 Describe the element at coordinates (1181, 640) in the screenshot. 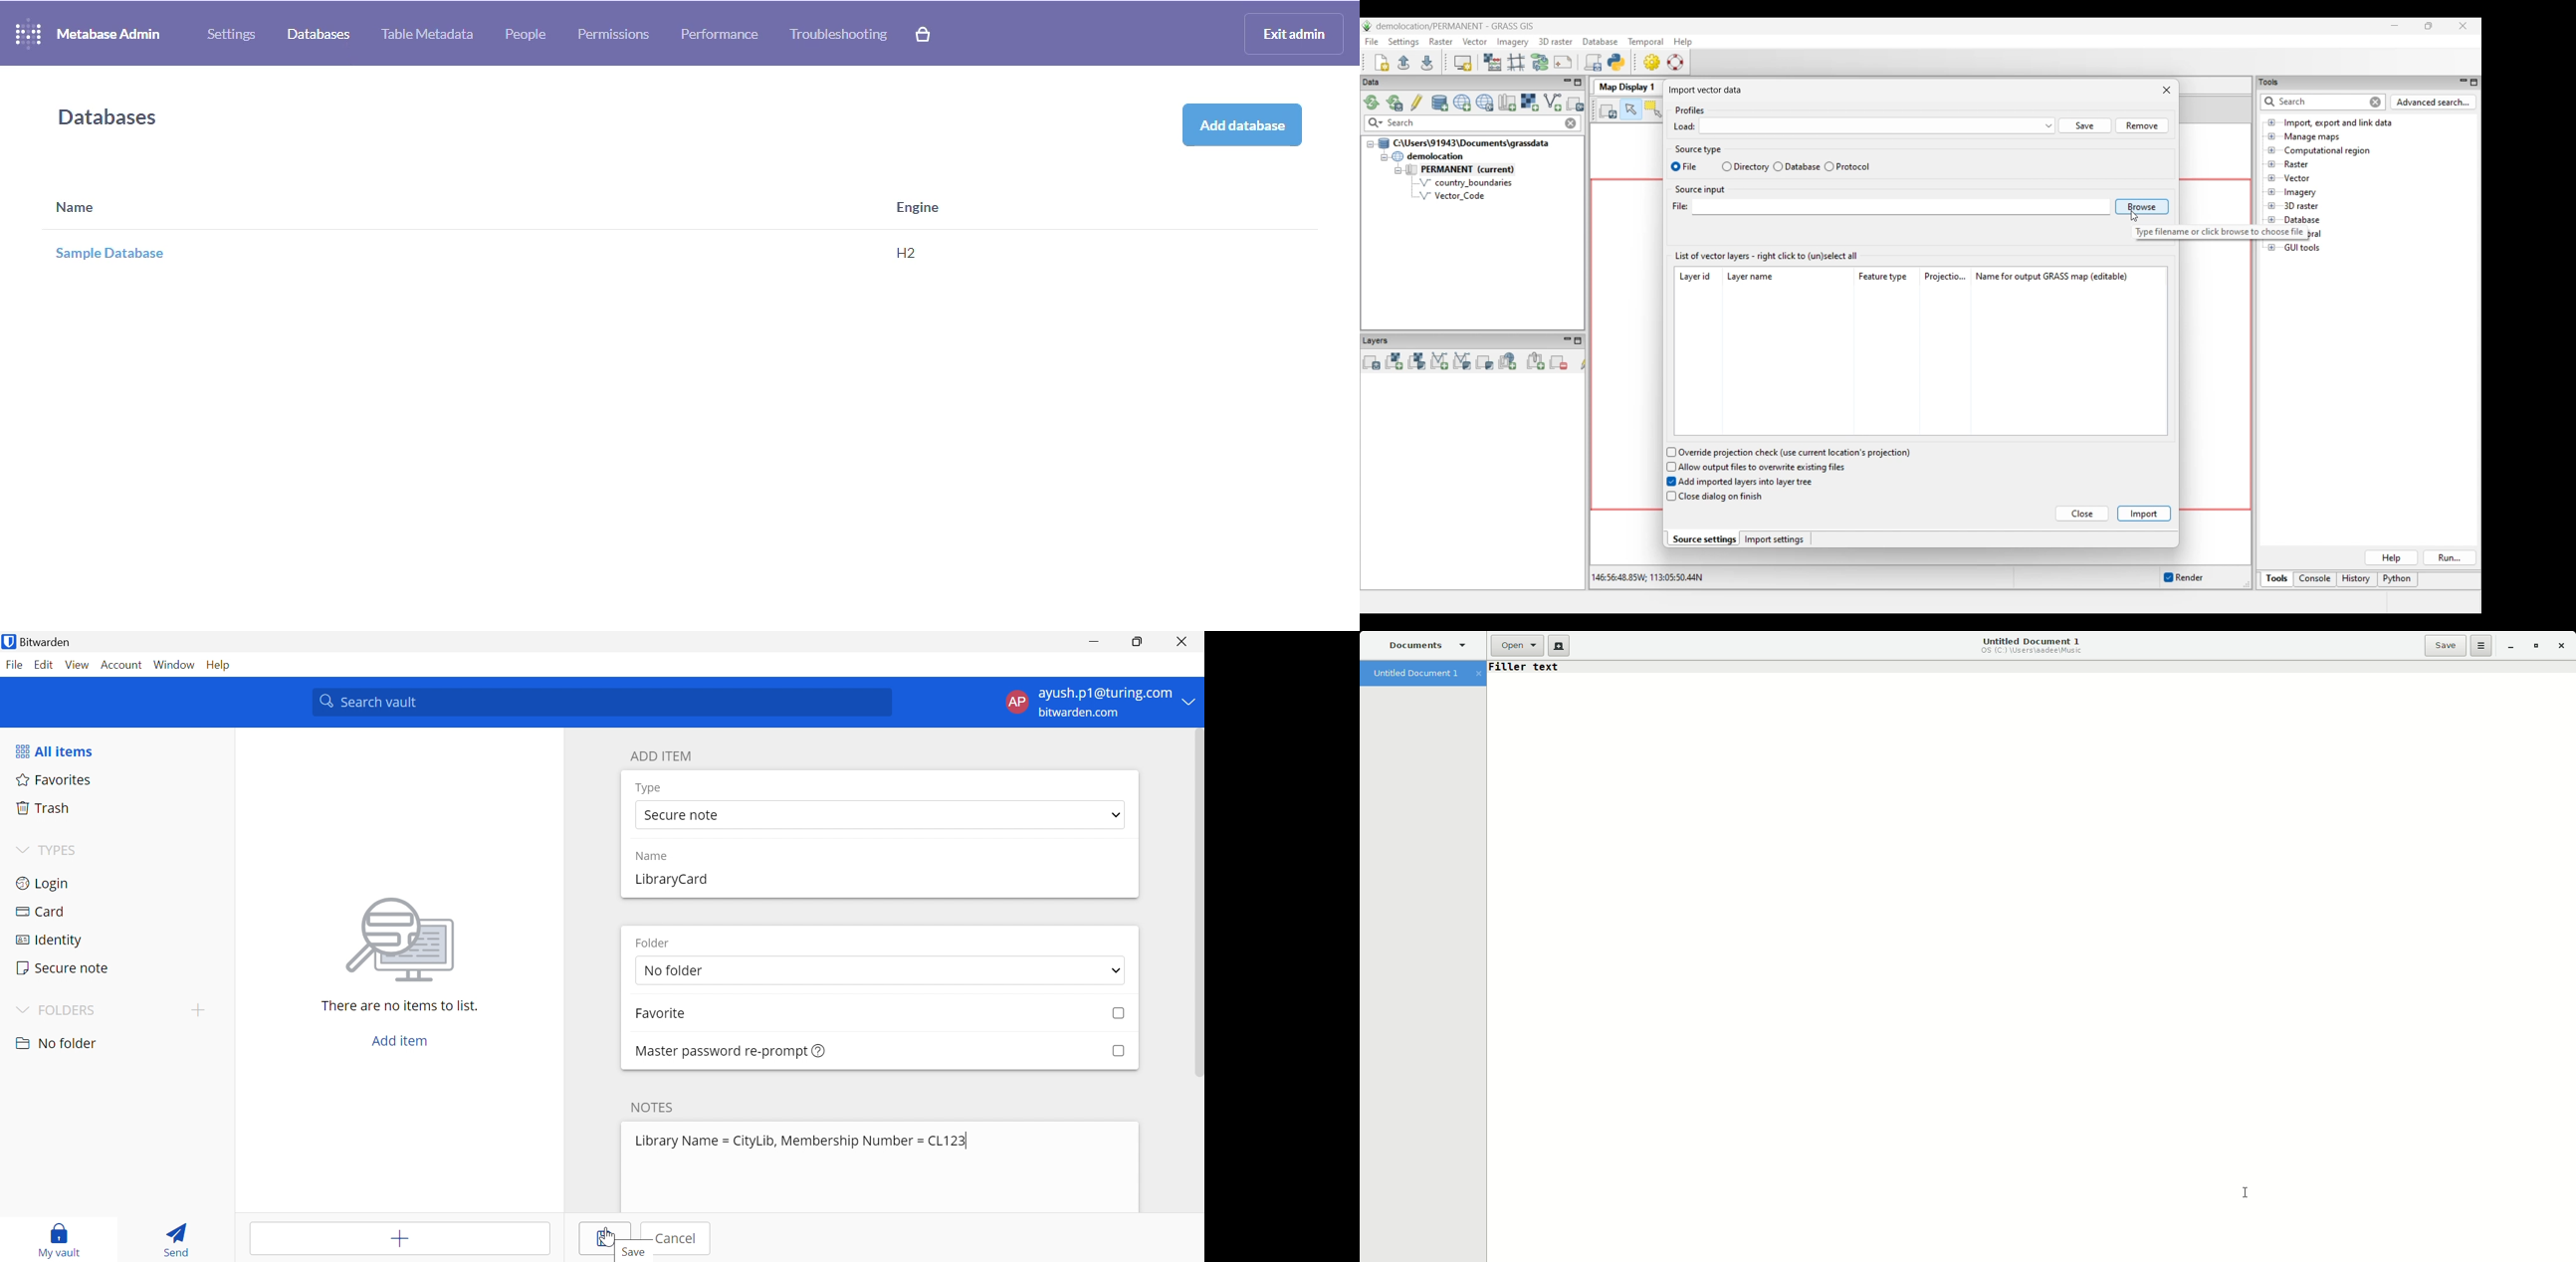

I see `Close` at that location.